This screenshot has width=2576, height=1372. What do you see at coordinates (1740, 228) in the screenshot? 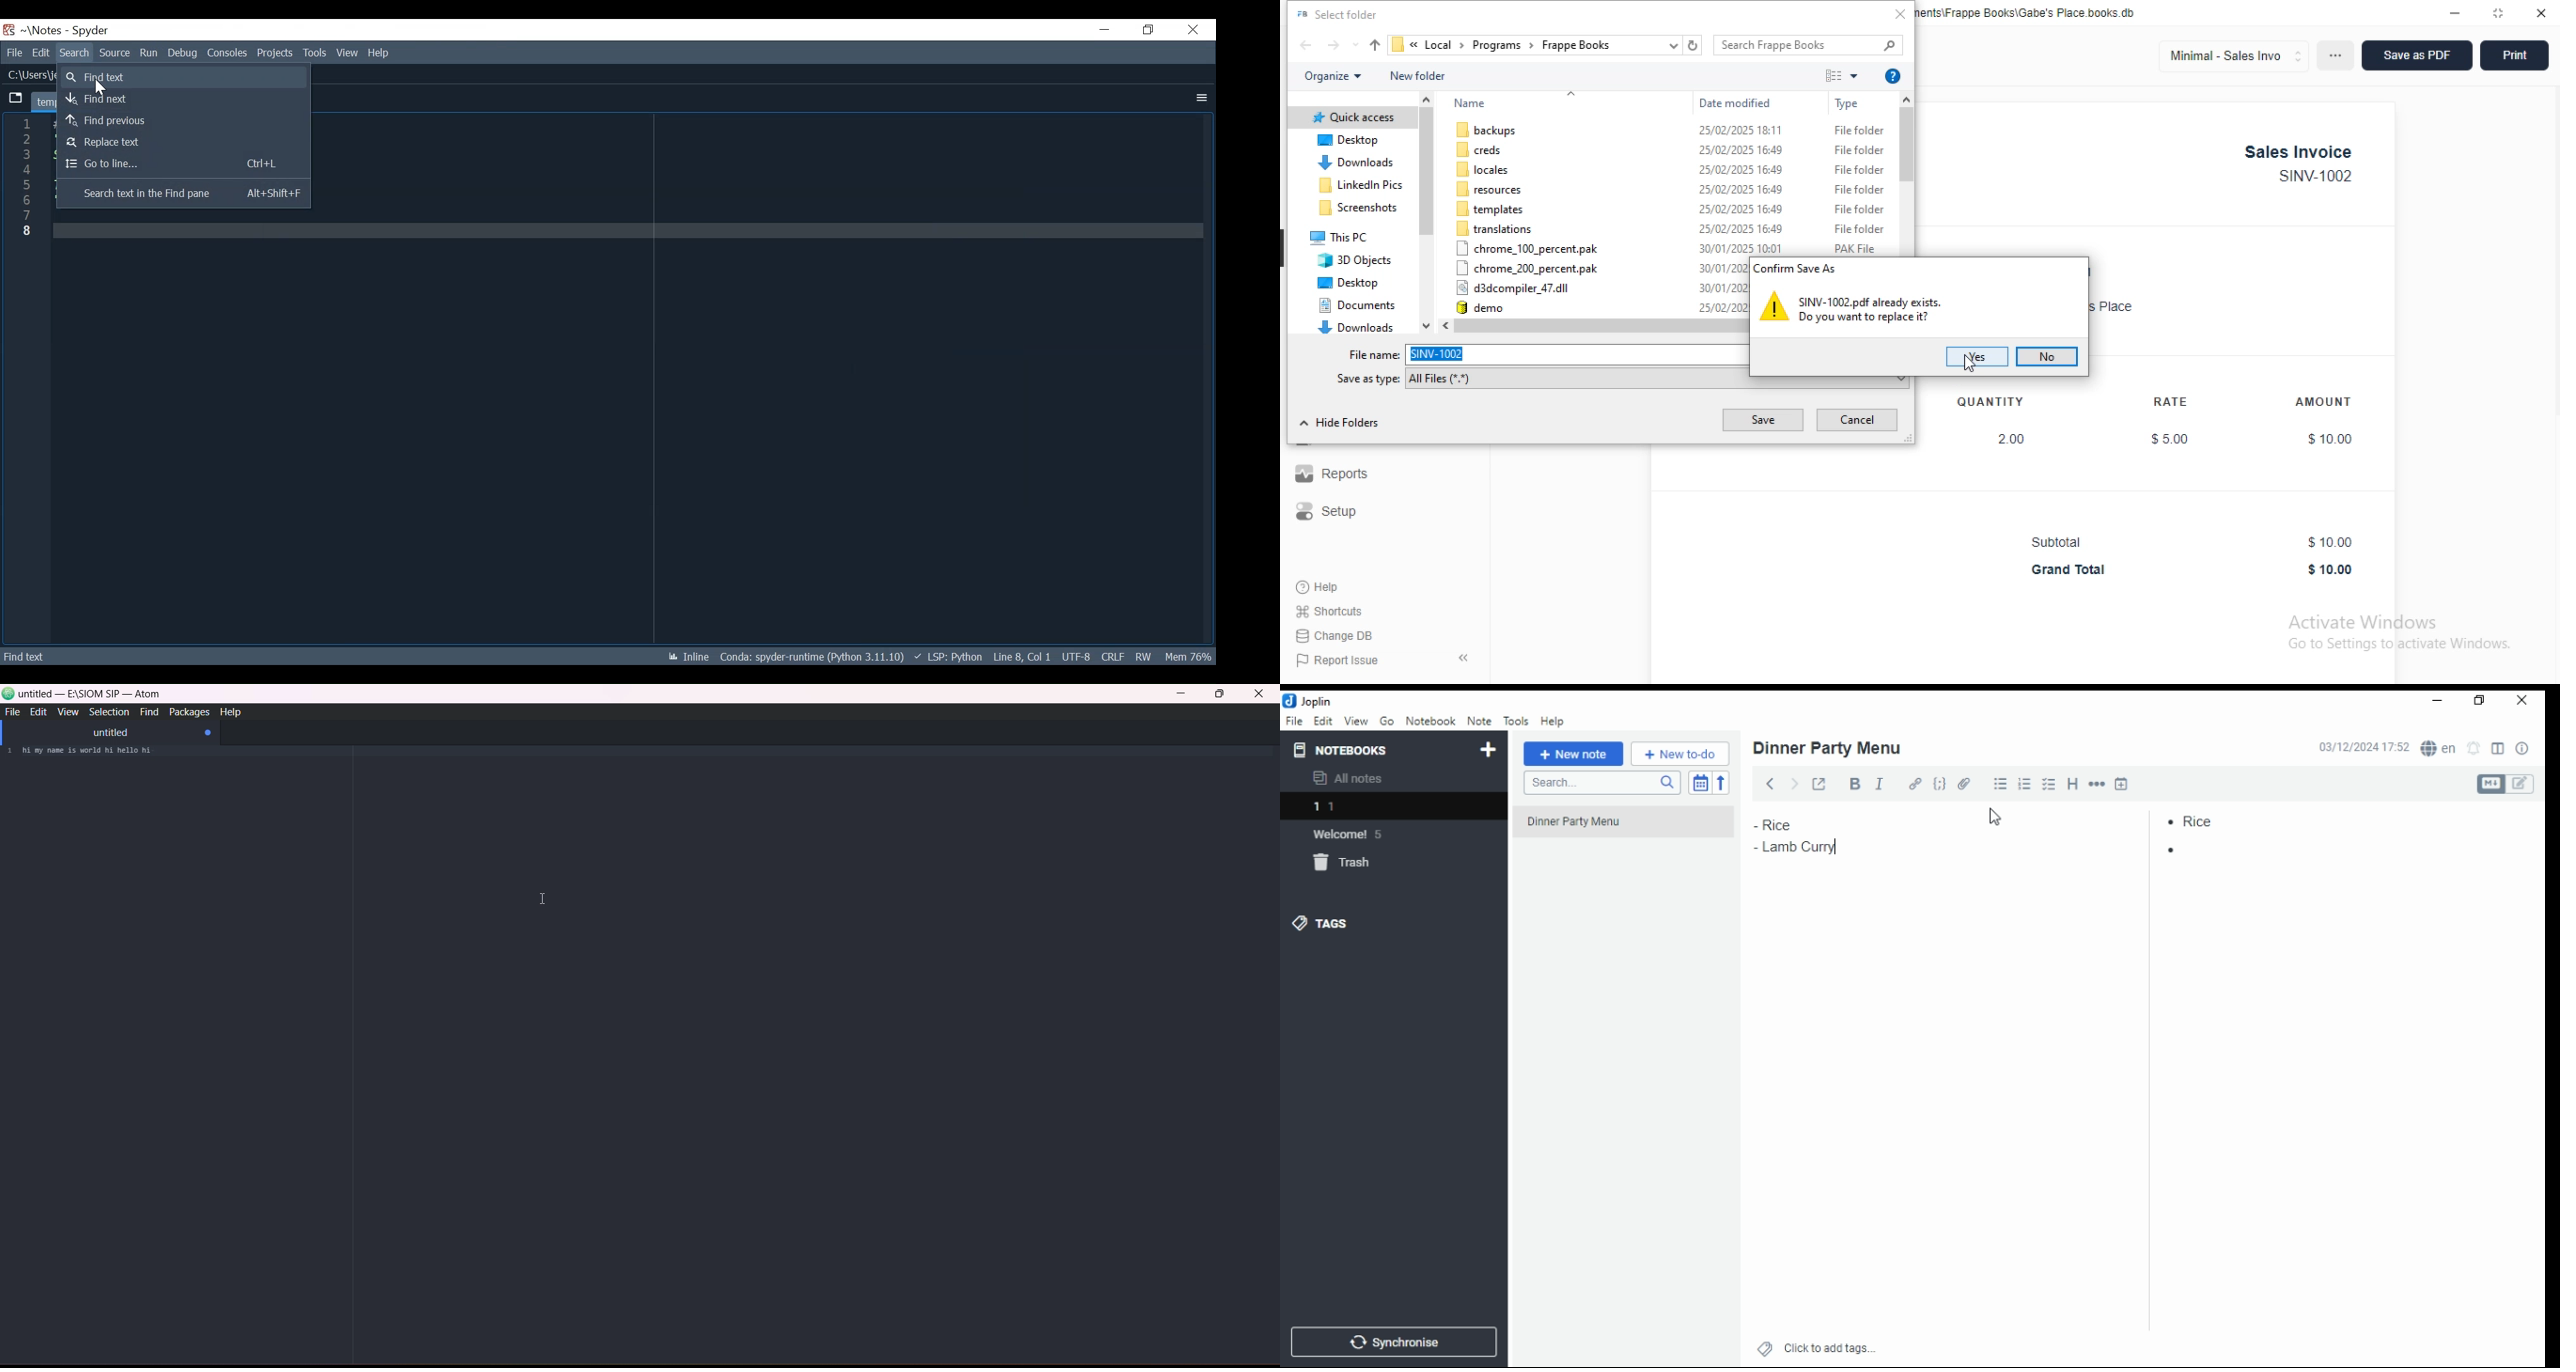
I see `25/02/2025 16;49` at bounding box center [1740, 228].